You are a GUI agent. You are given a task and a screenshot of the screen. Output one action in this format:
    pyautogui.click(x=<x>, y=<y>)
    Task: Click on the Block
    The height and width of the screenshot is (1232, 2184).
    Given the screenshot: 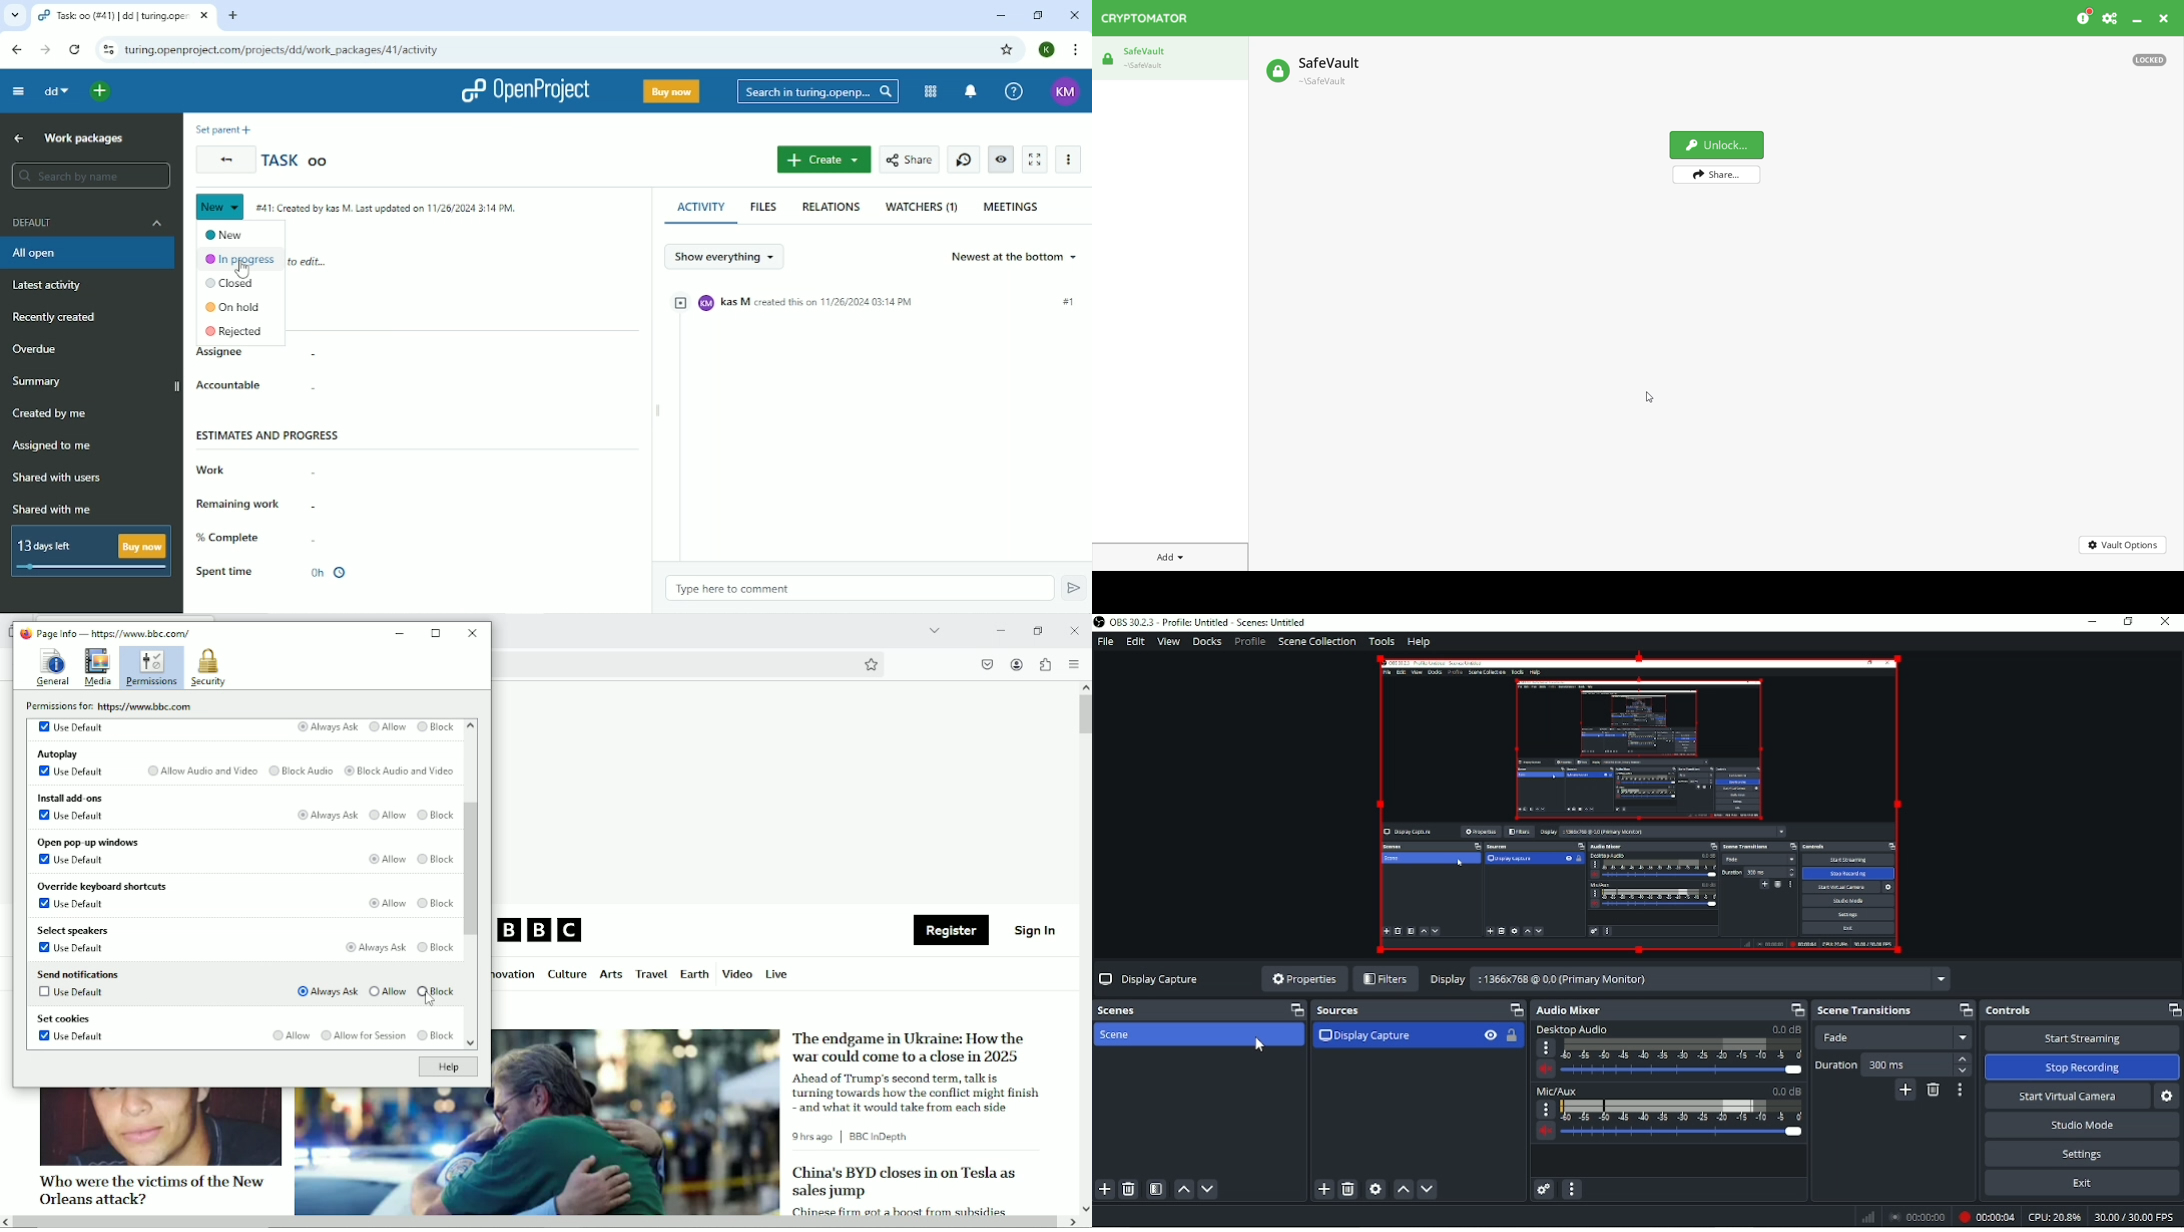 What is the action you would take?
    pyautogui.click(x=437, y=859)
    